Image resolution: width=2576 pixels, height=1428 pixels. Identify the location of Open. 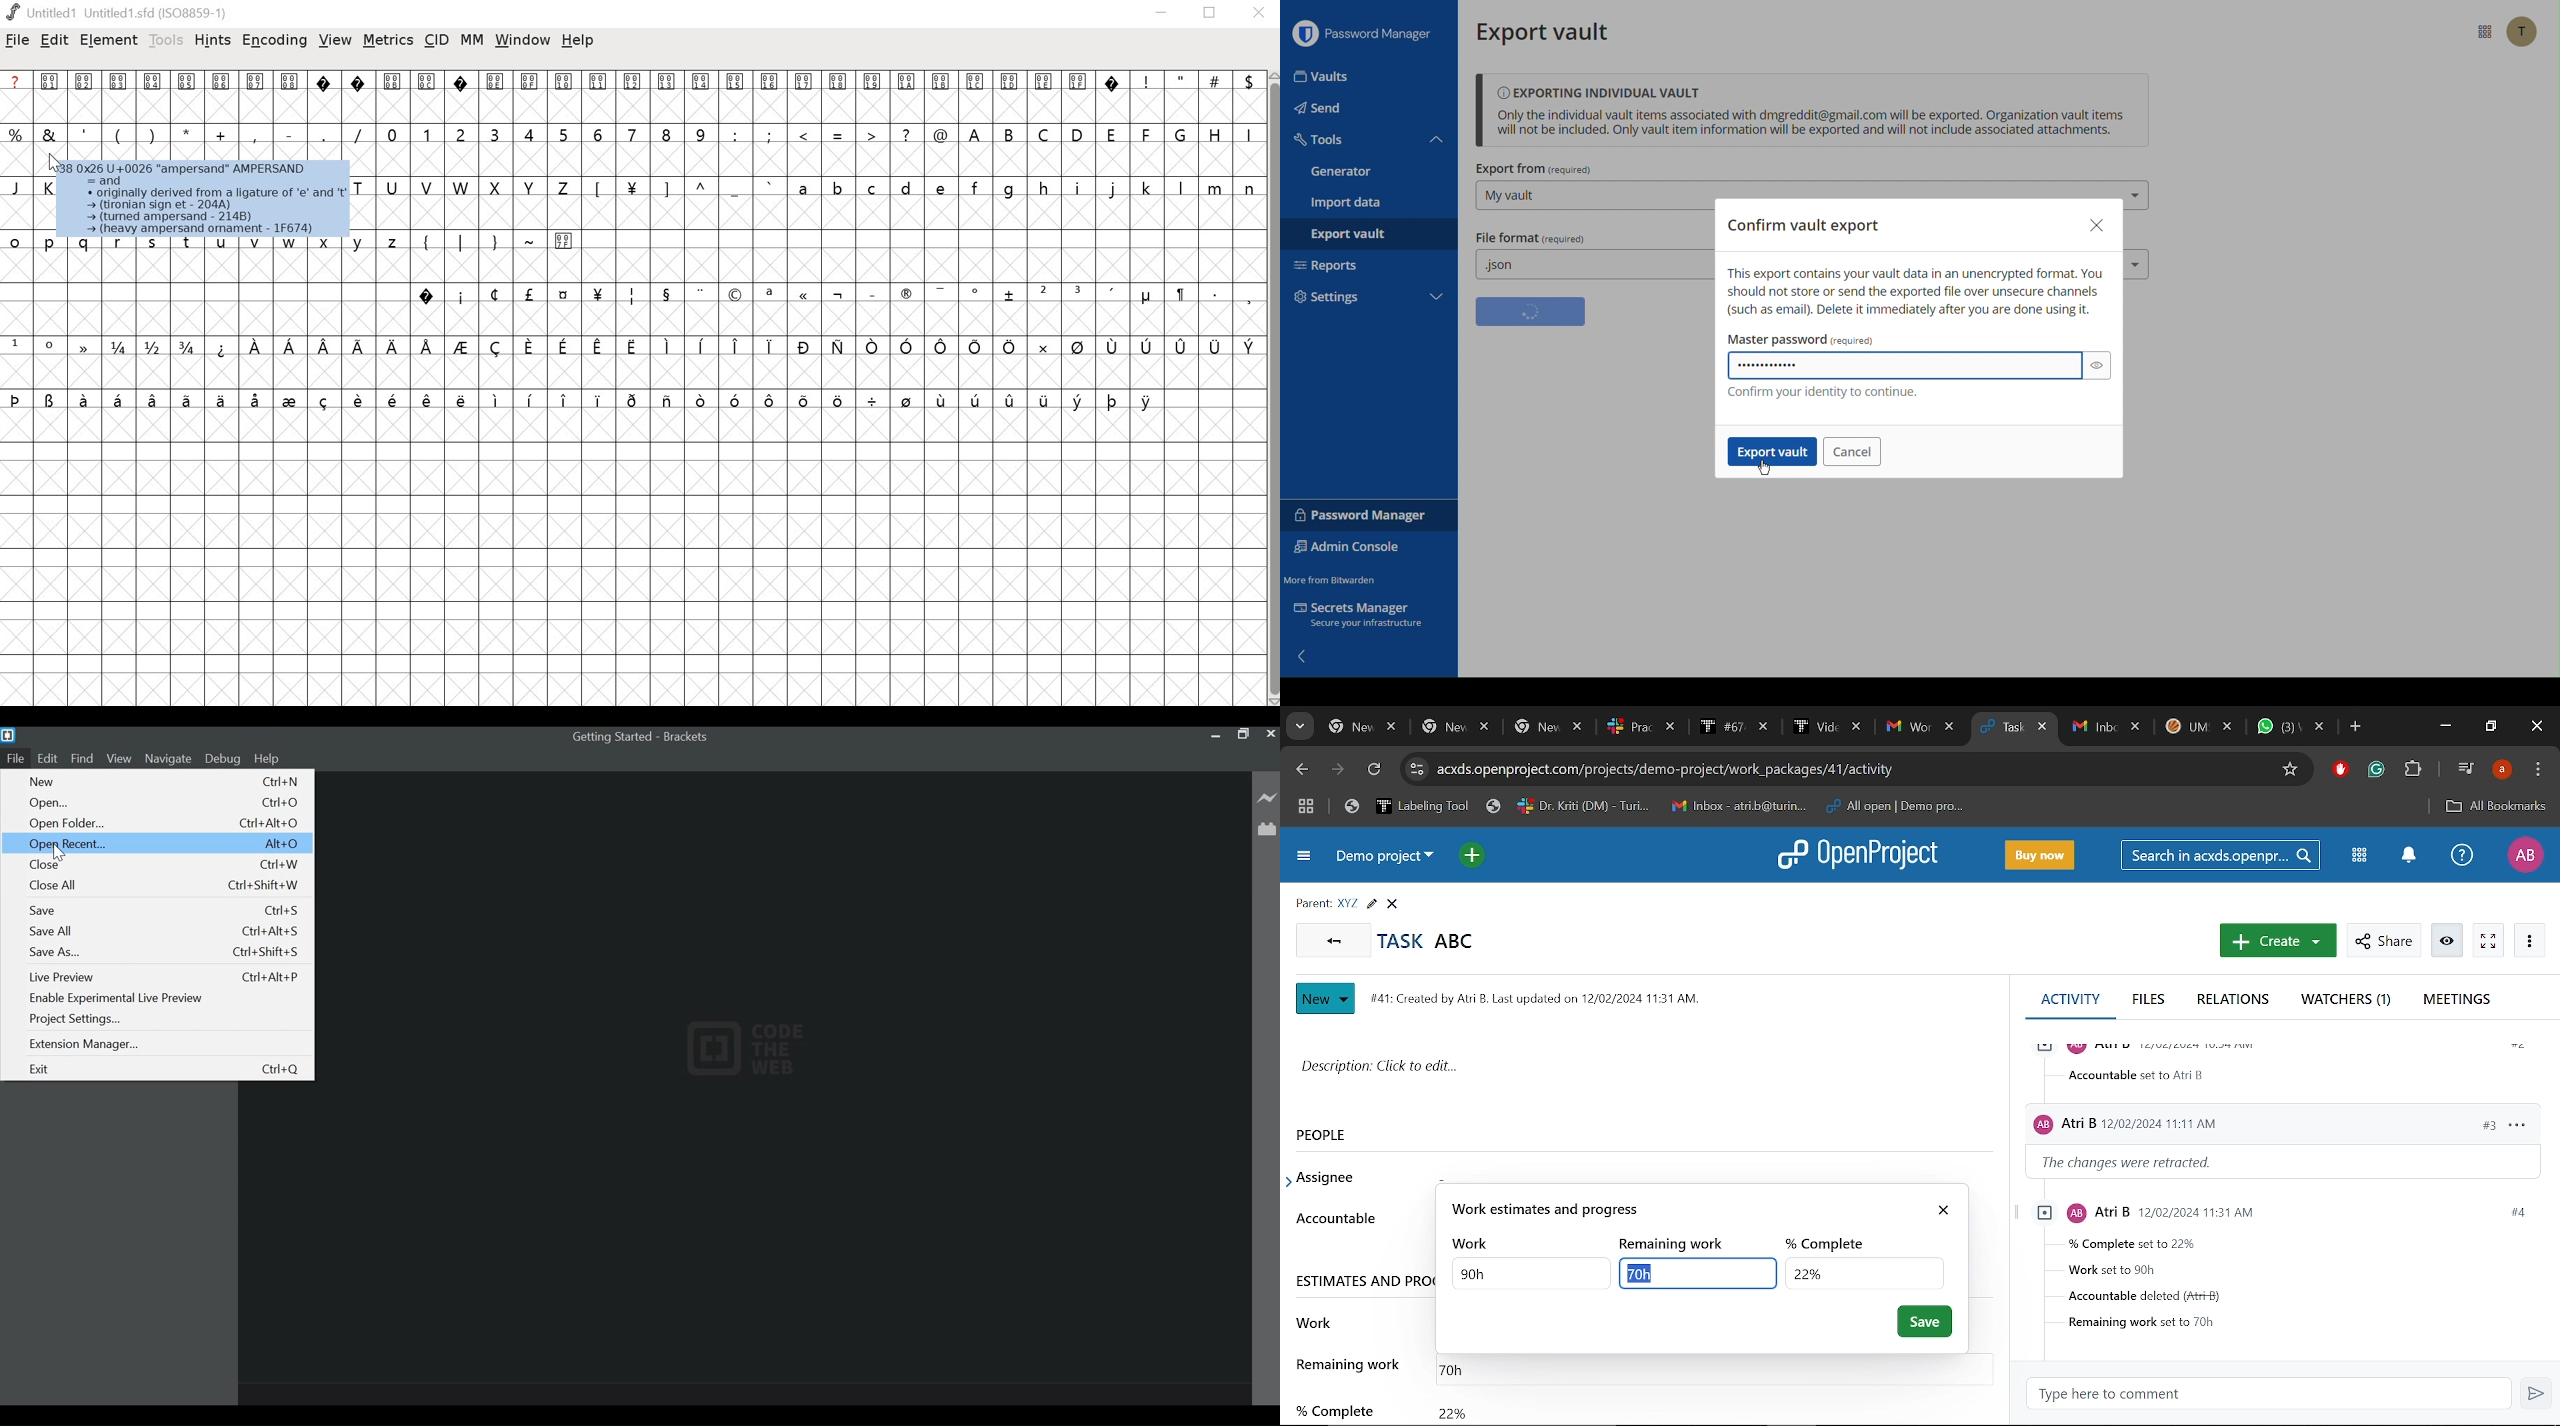
(166, 803).